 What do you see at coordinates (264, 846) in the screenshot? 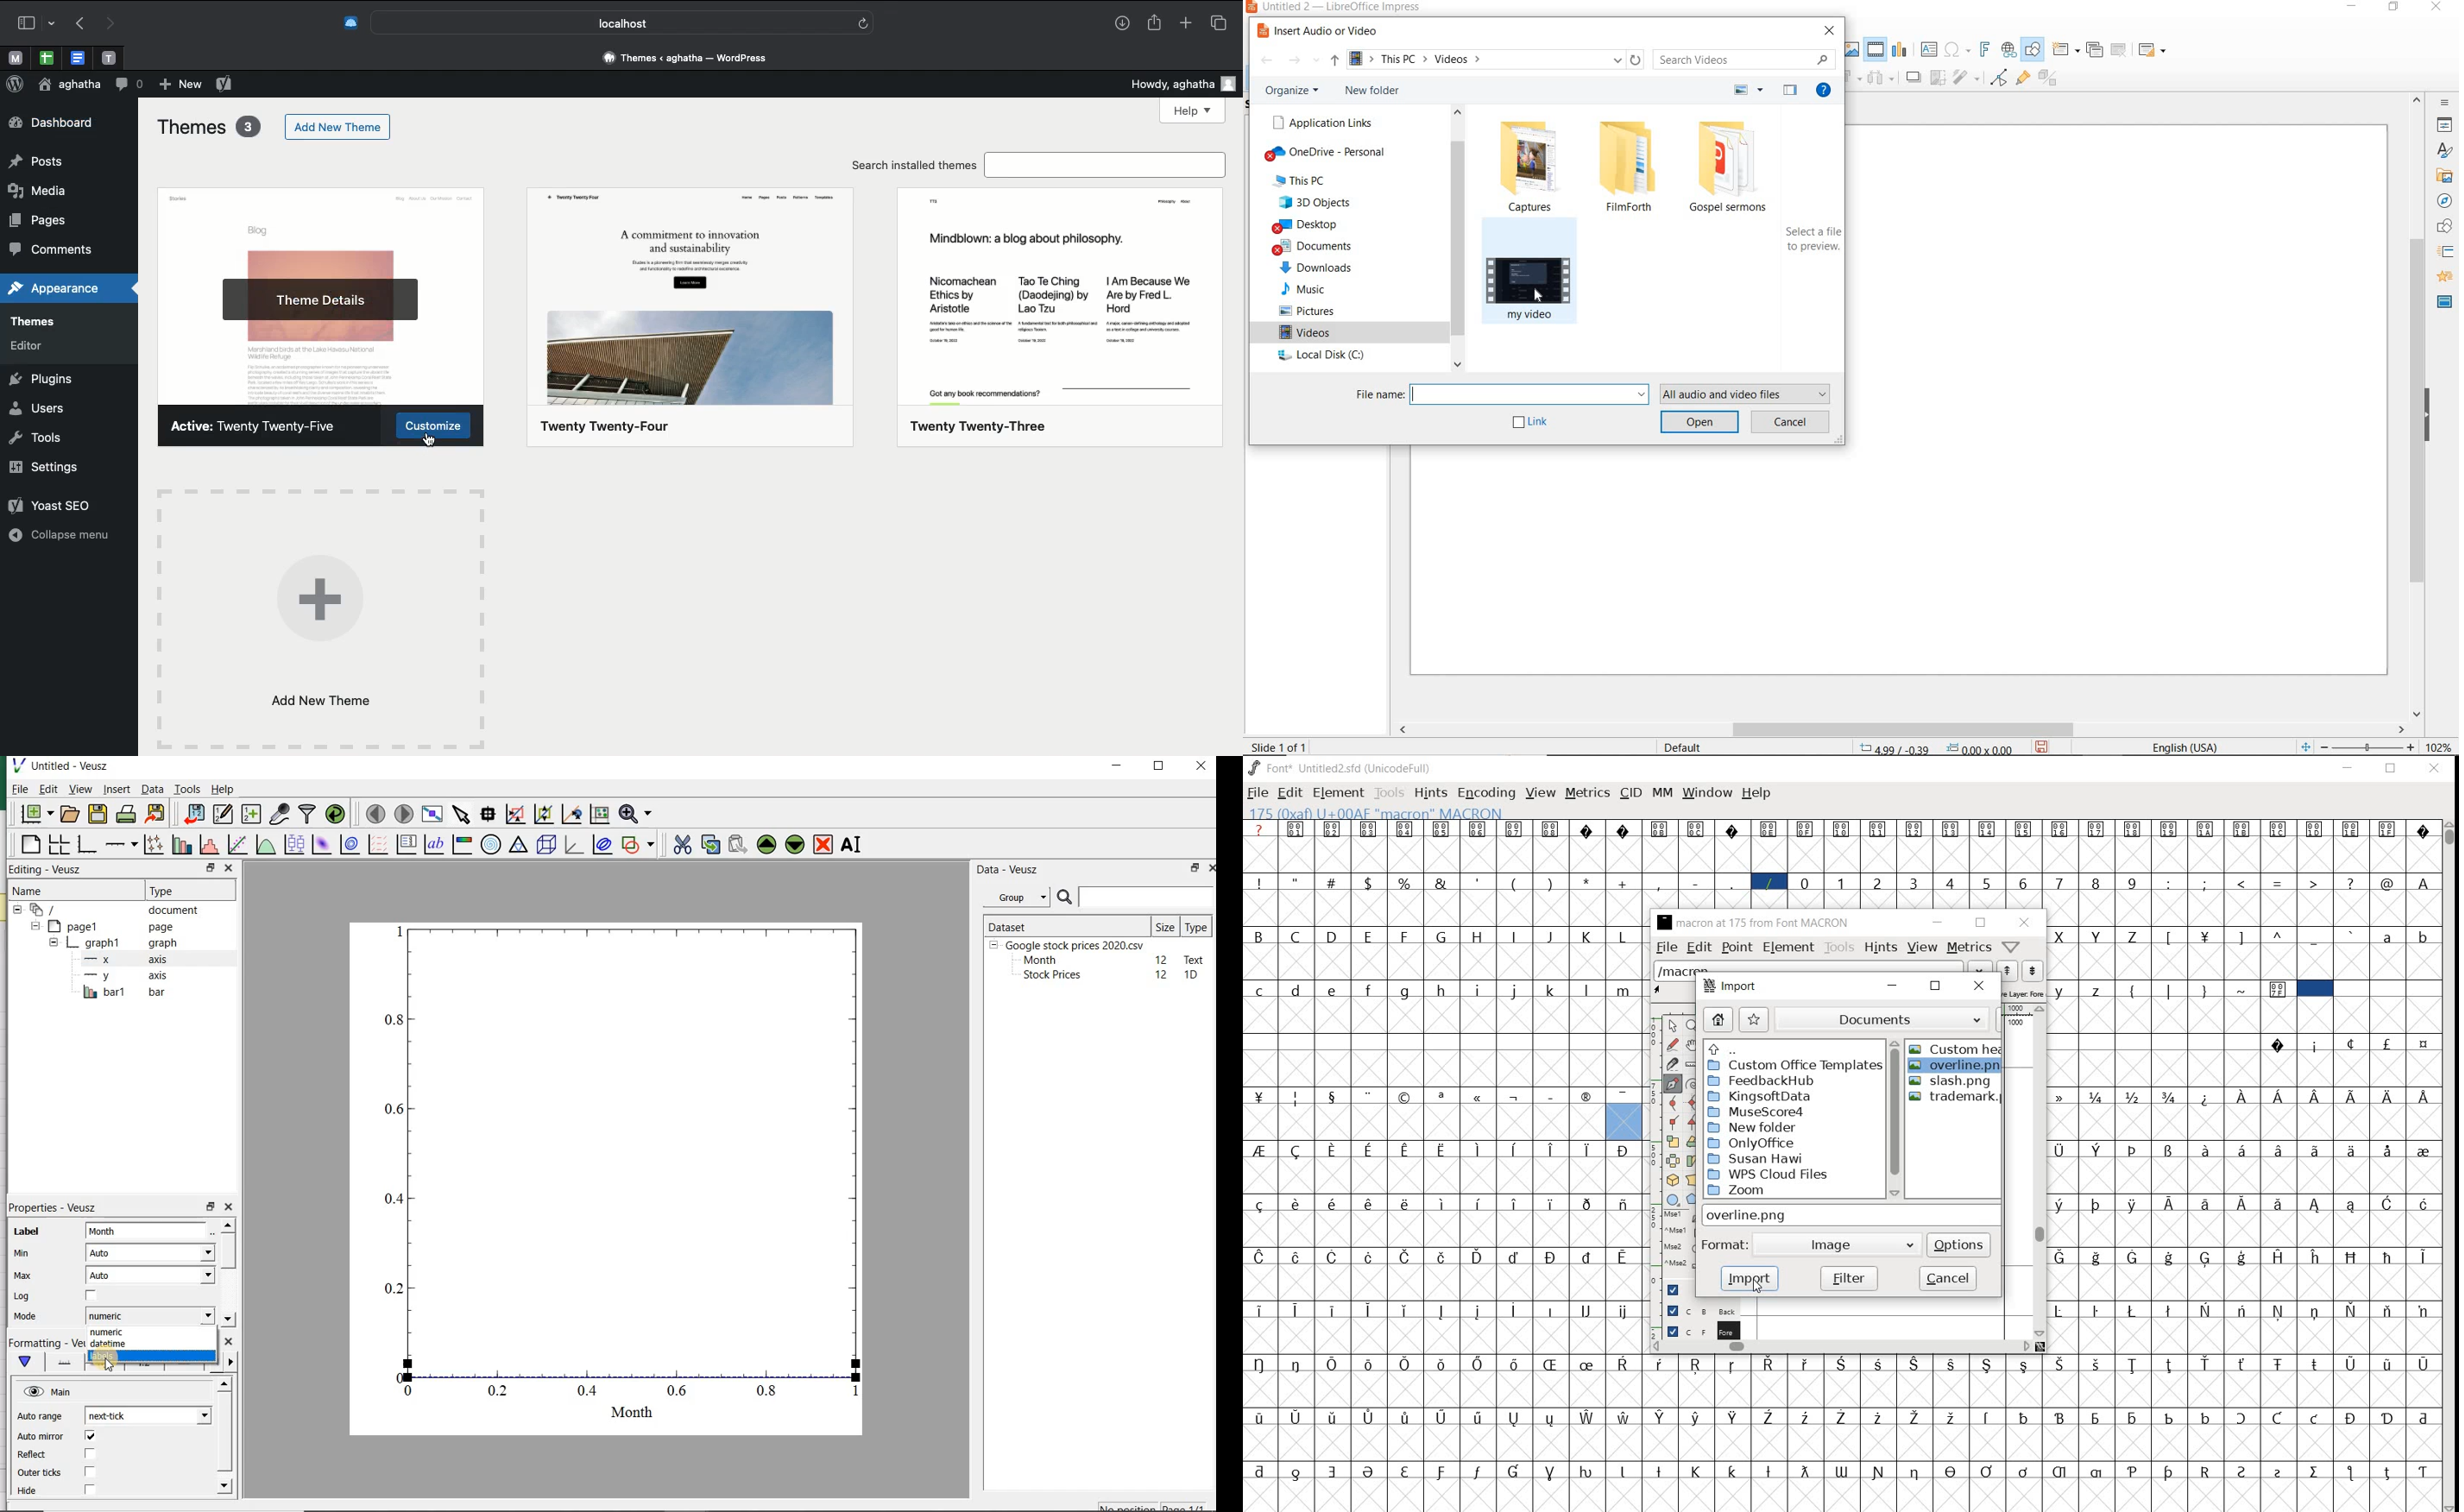
I see `plot a function` at bounding box center [264, 846].